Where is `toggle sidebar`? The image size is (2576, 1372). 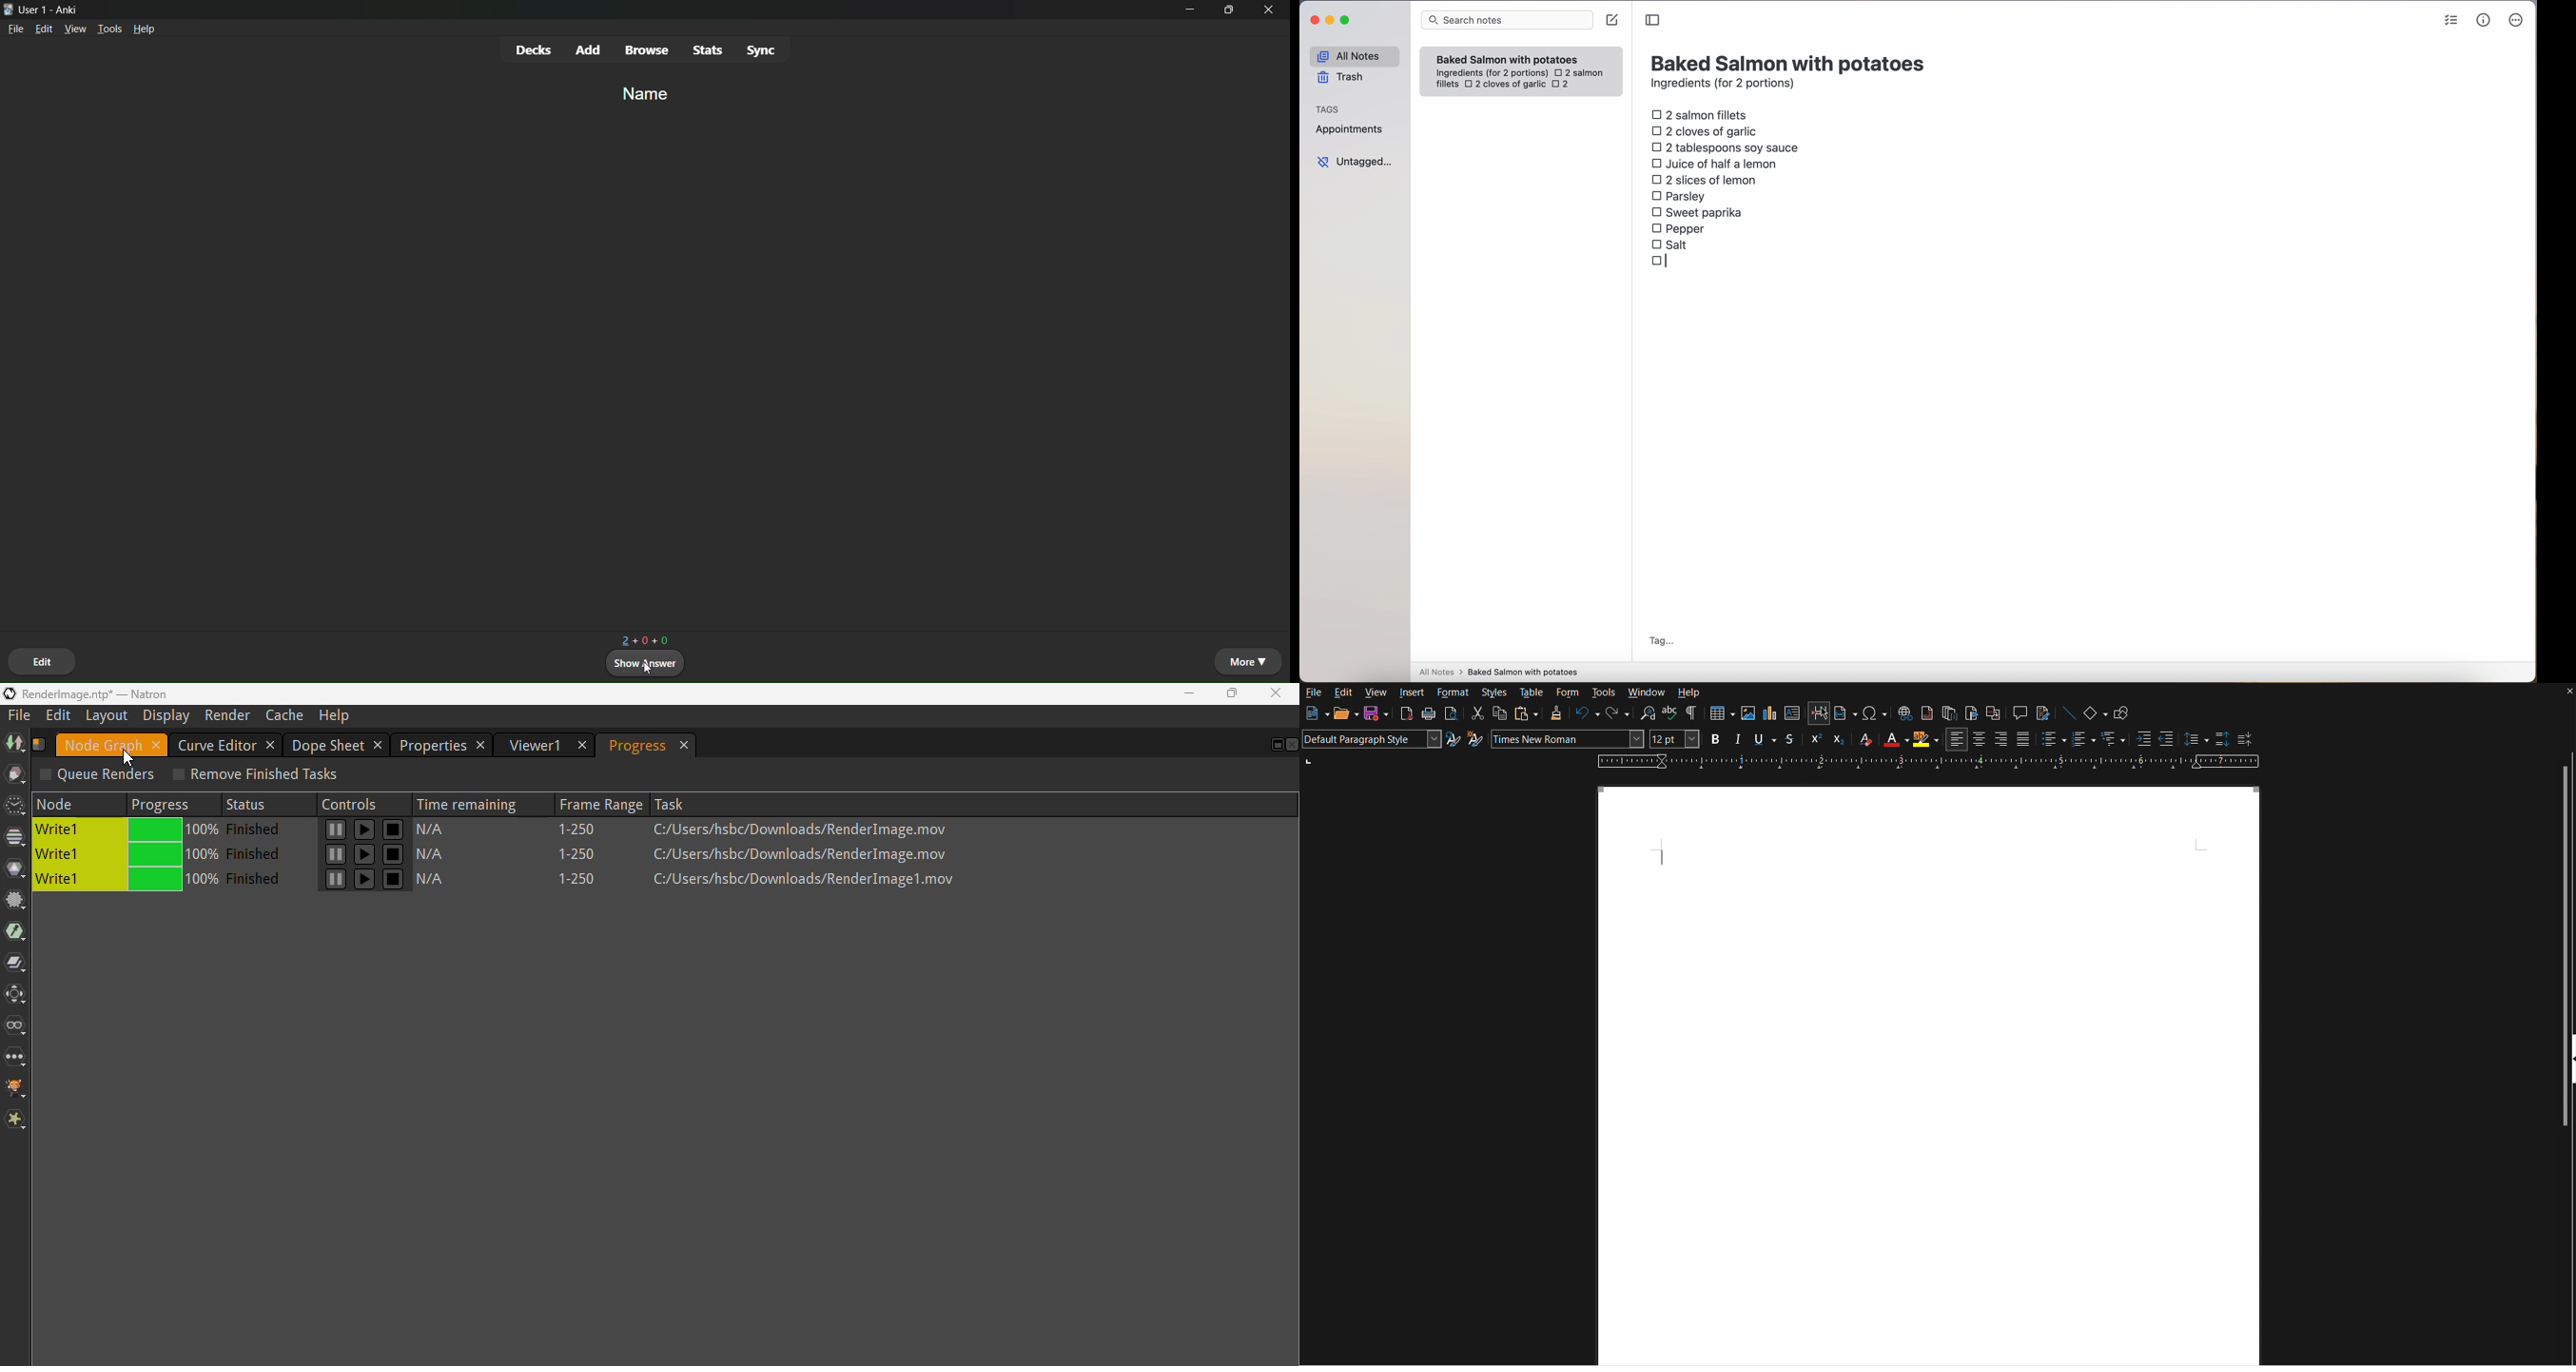
toggle sidebar is located at coordinates (1654, 21).